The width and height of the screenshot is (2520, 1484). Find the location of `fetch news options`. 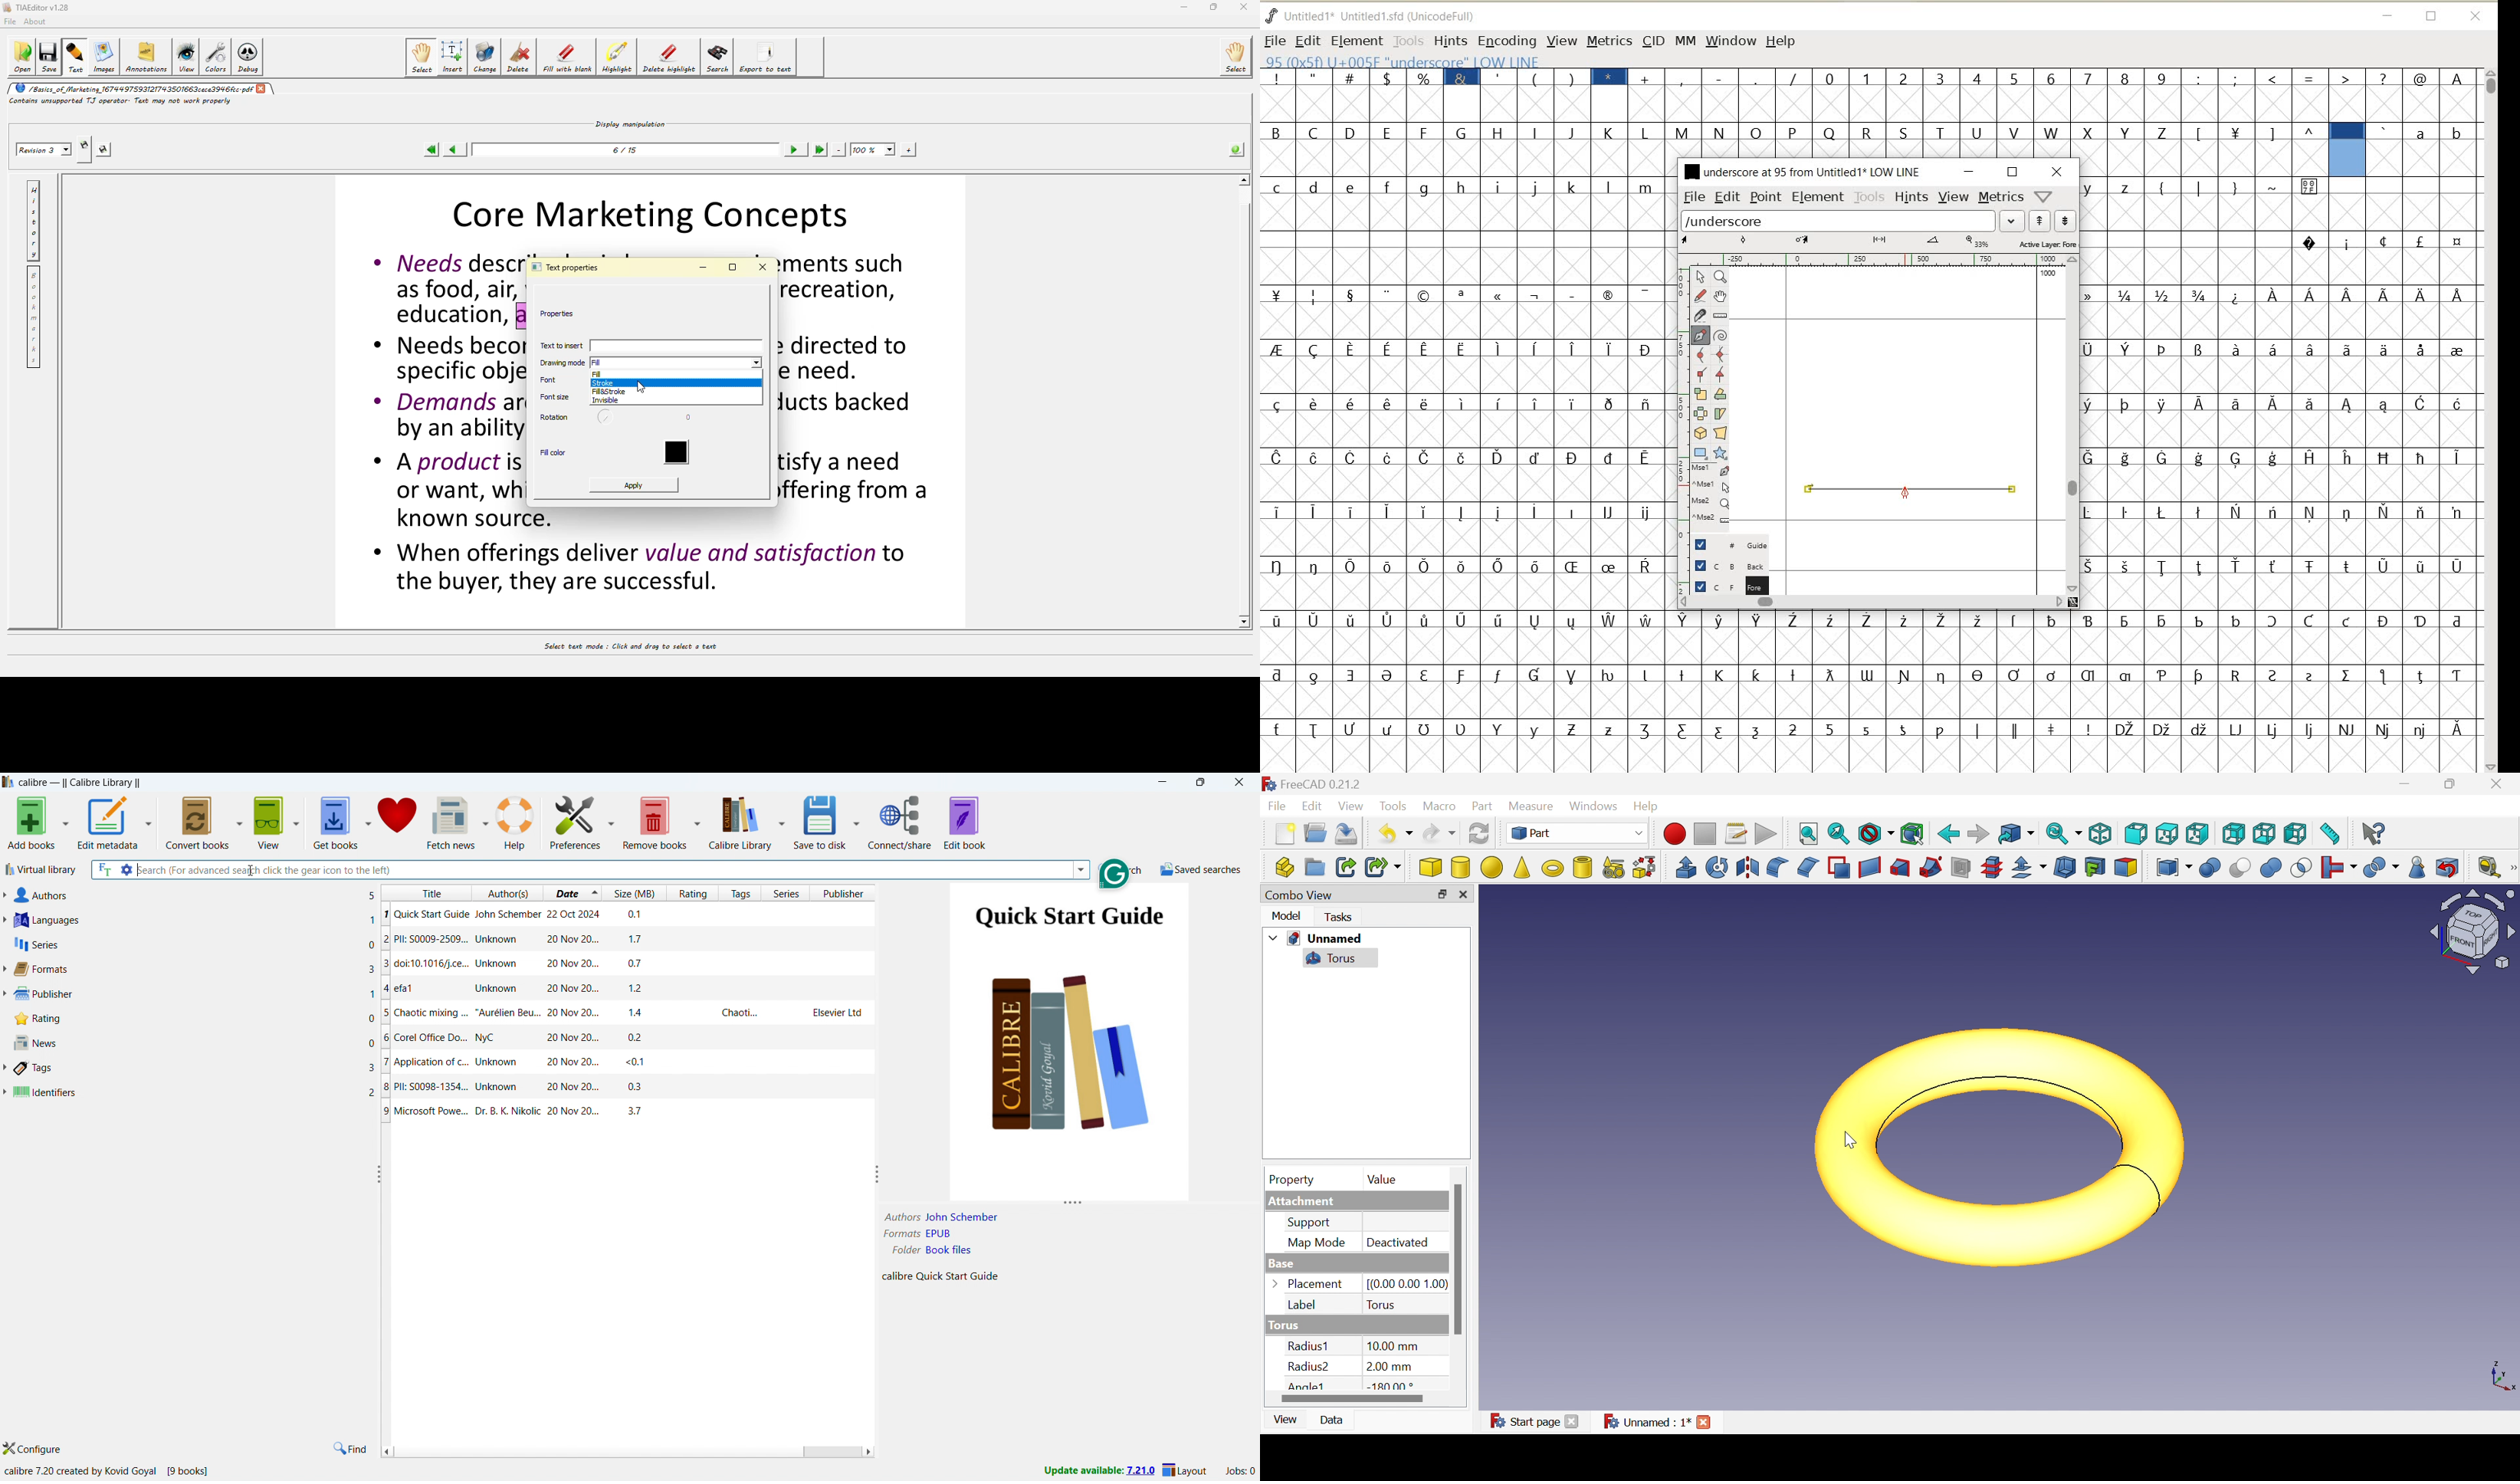

fetch news options is located at coordinates (485, 821).